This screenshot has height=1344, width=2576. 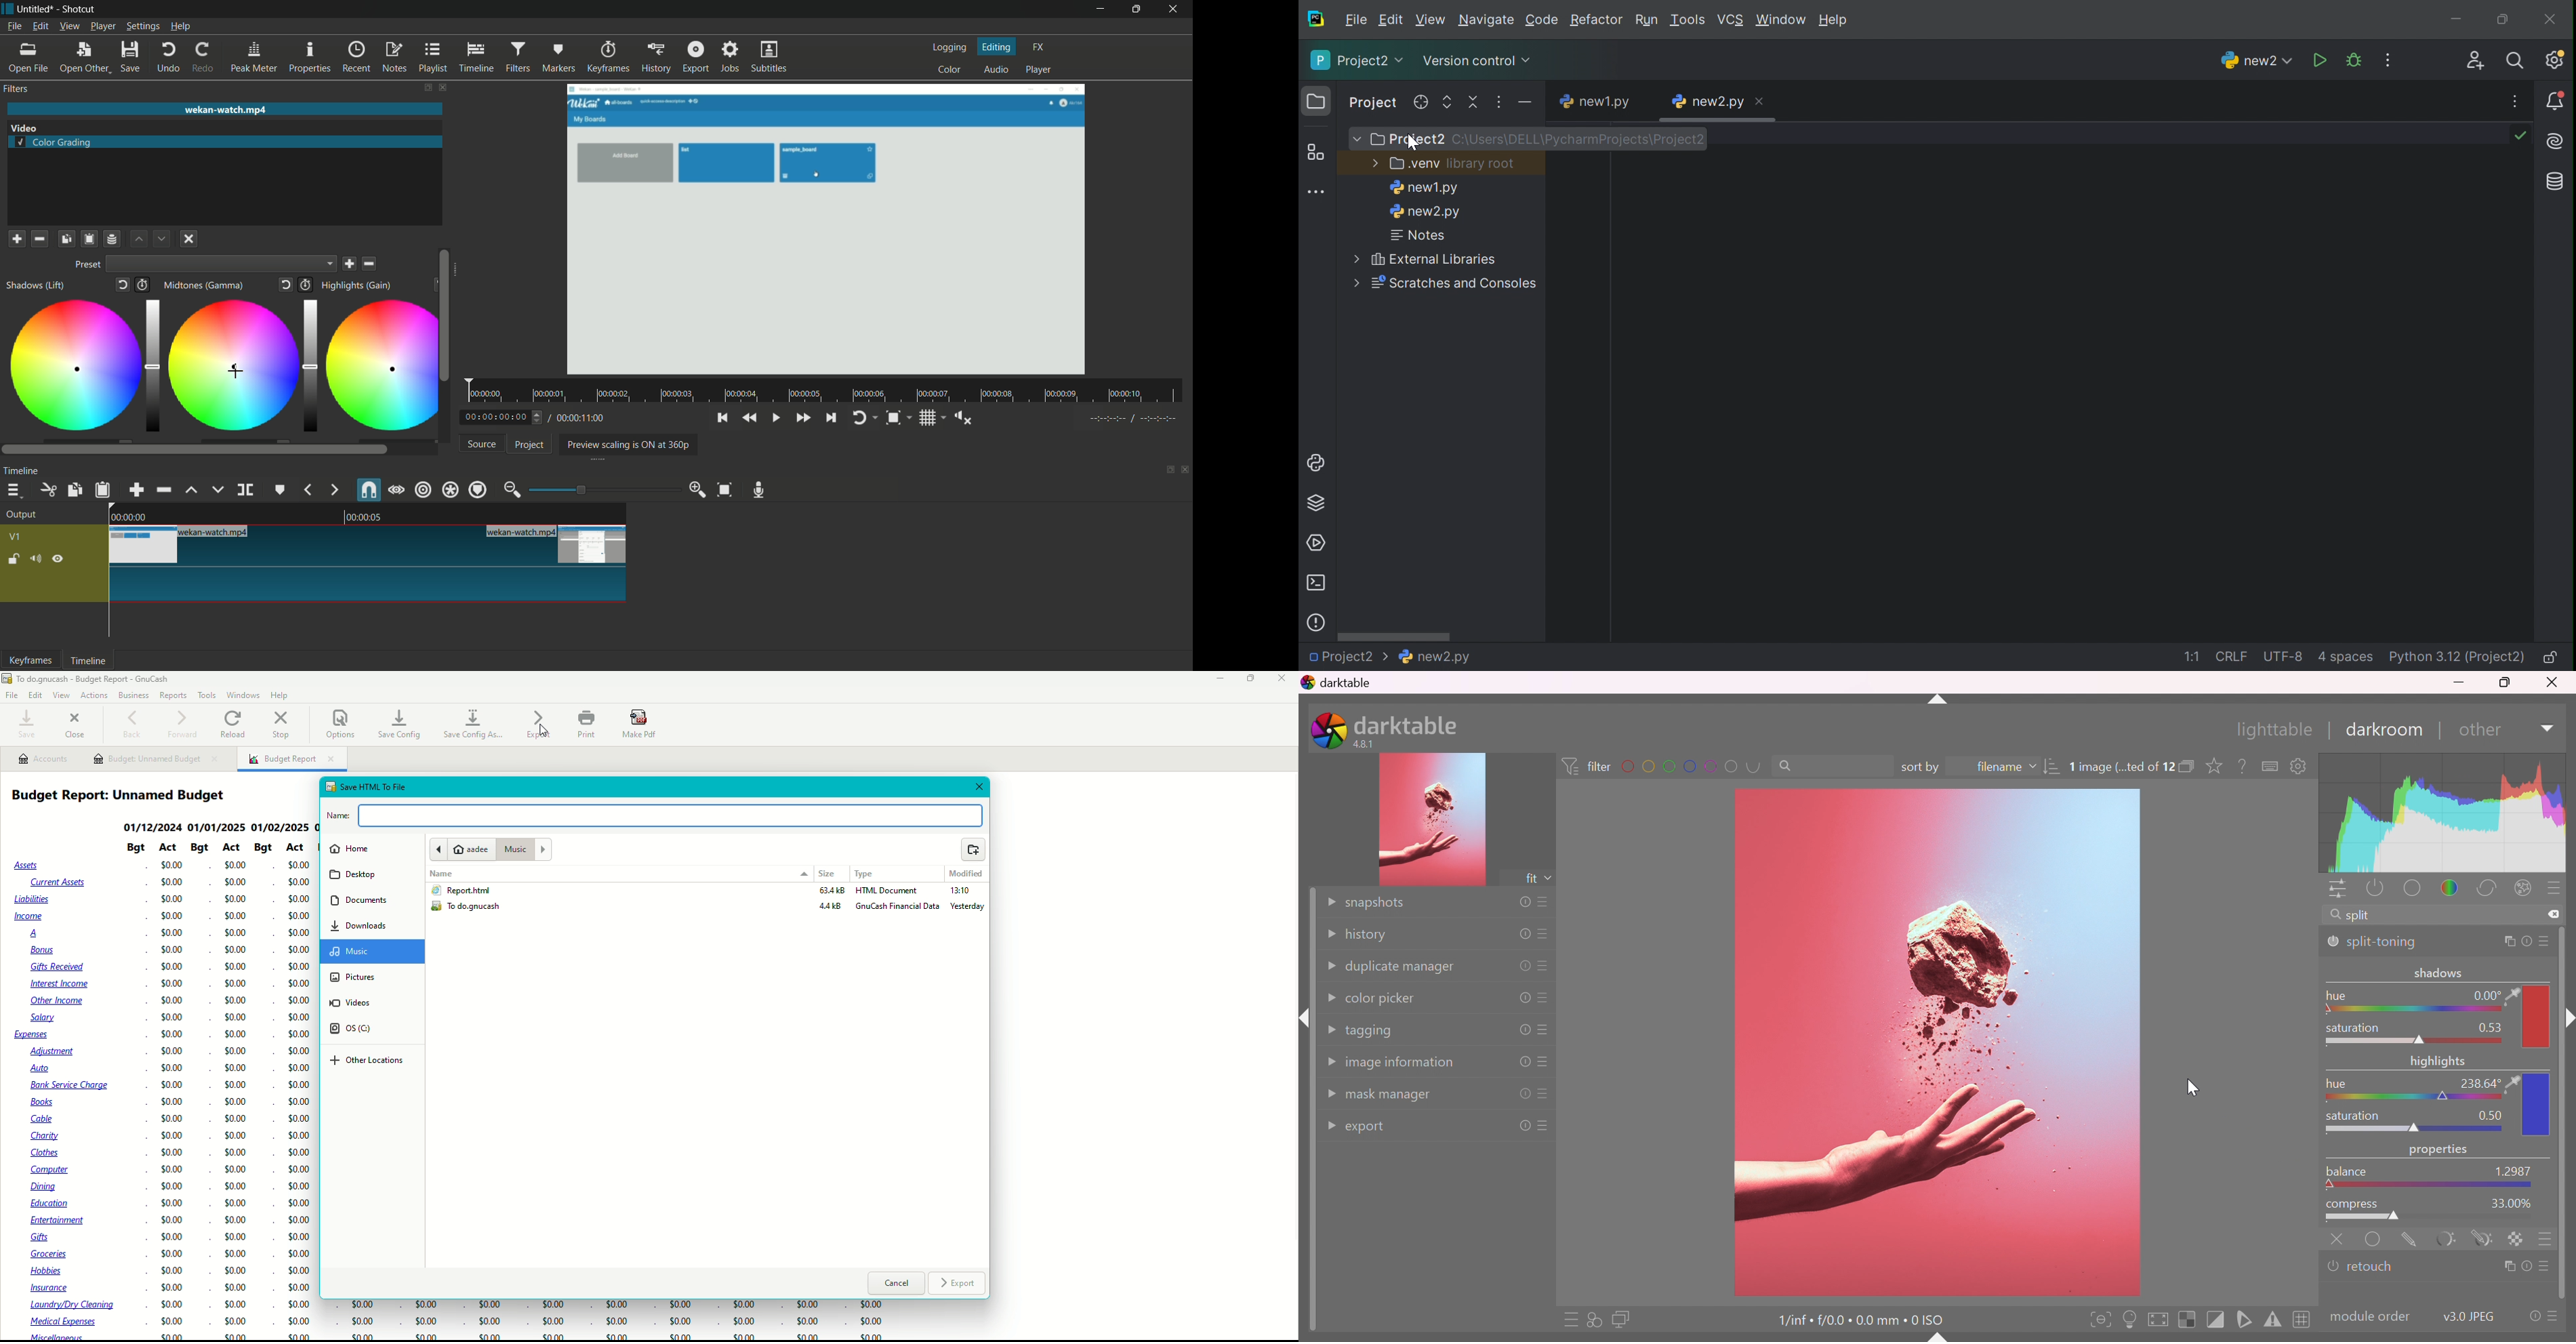 I want to click on saturation, so click(x=2357, y=1028).